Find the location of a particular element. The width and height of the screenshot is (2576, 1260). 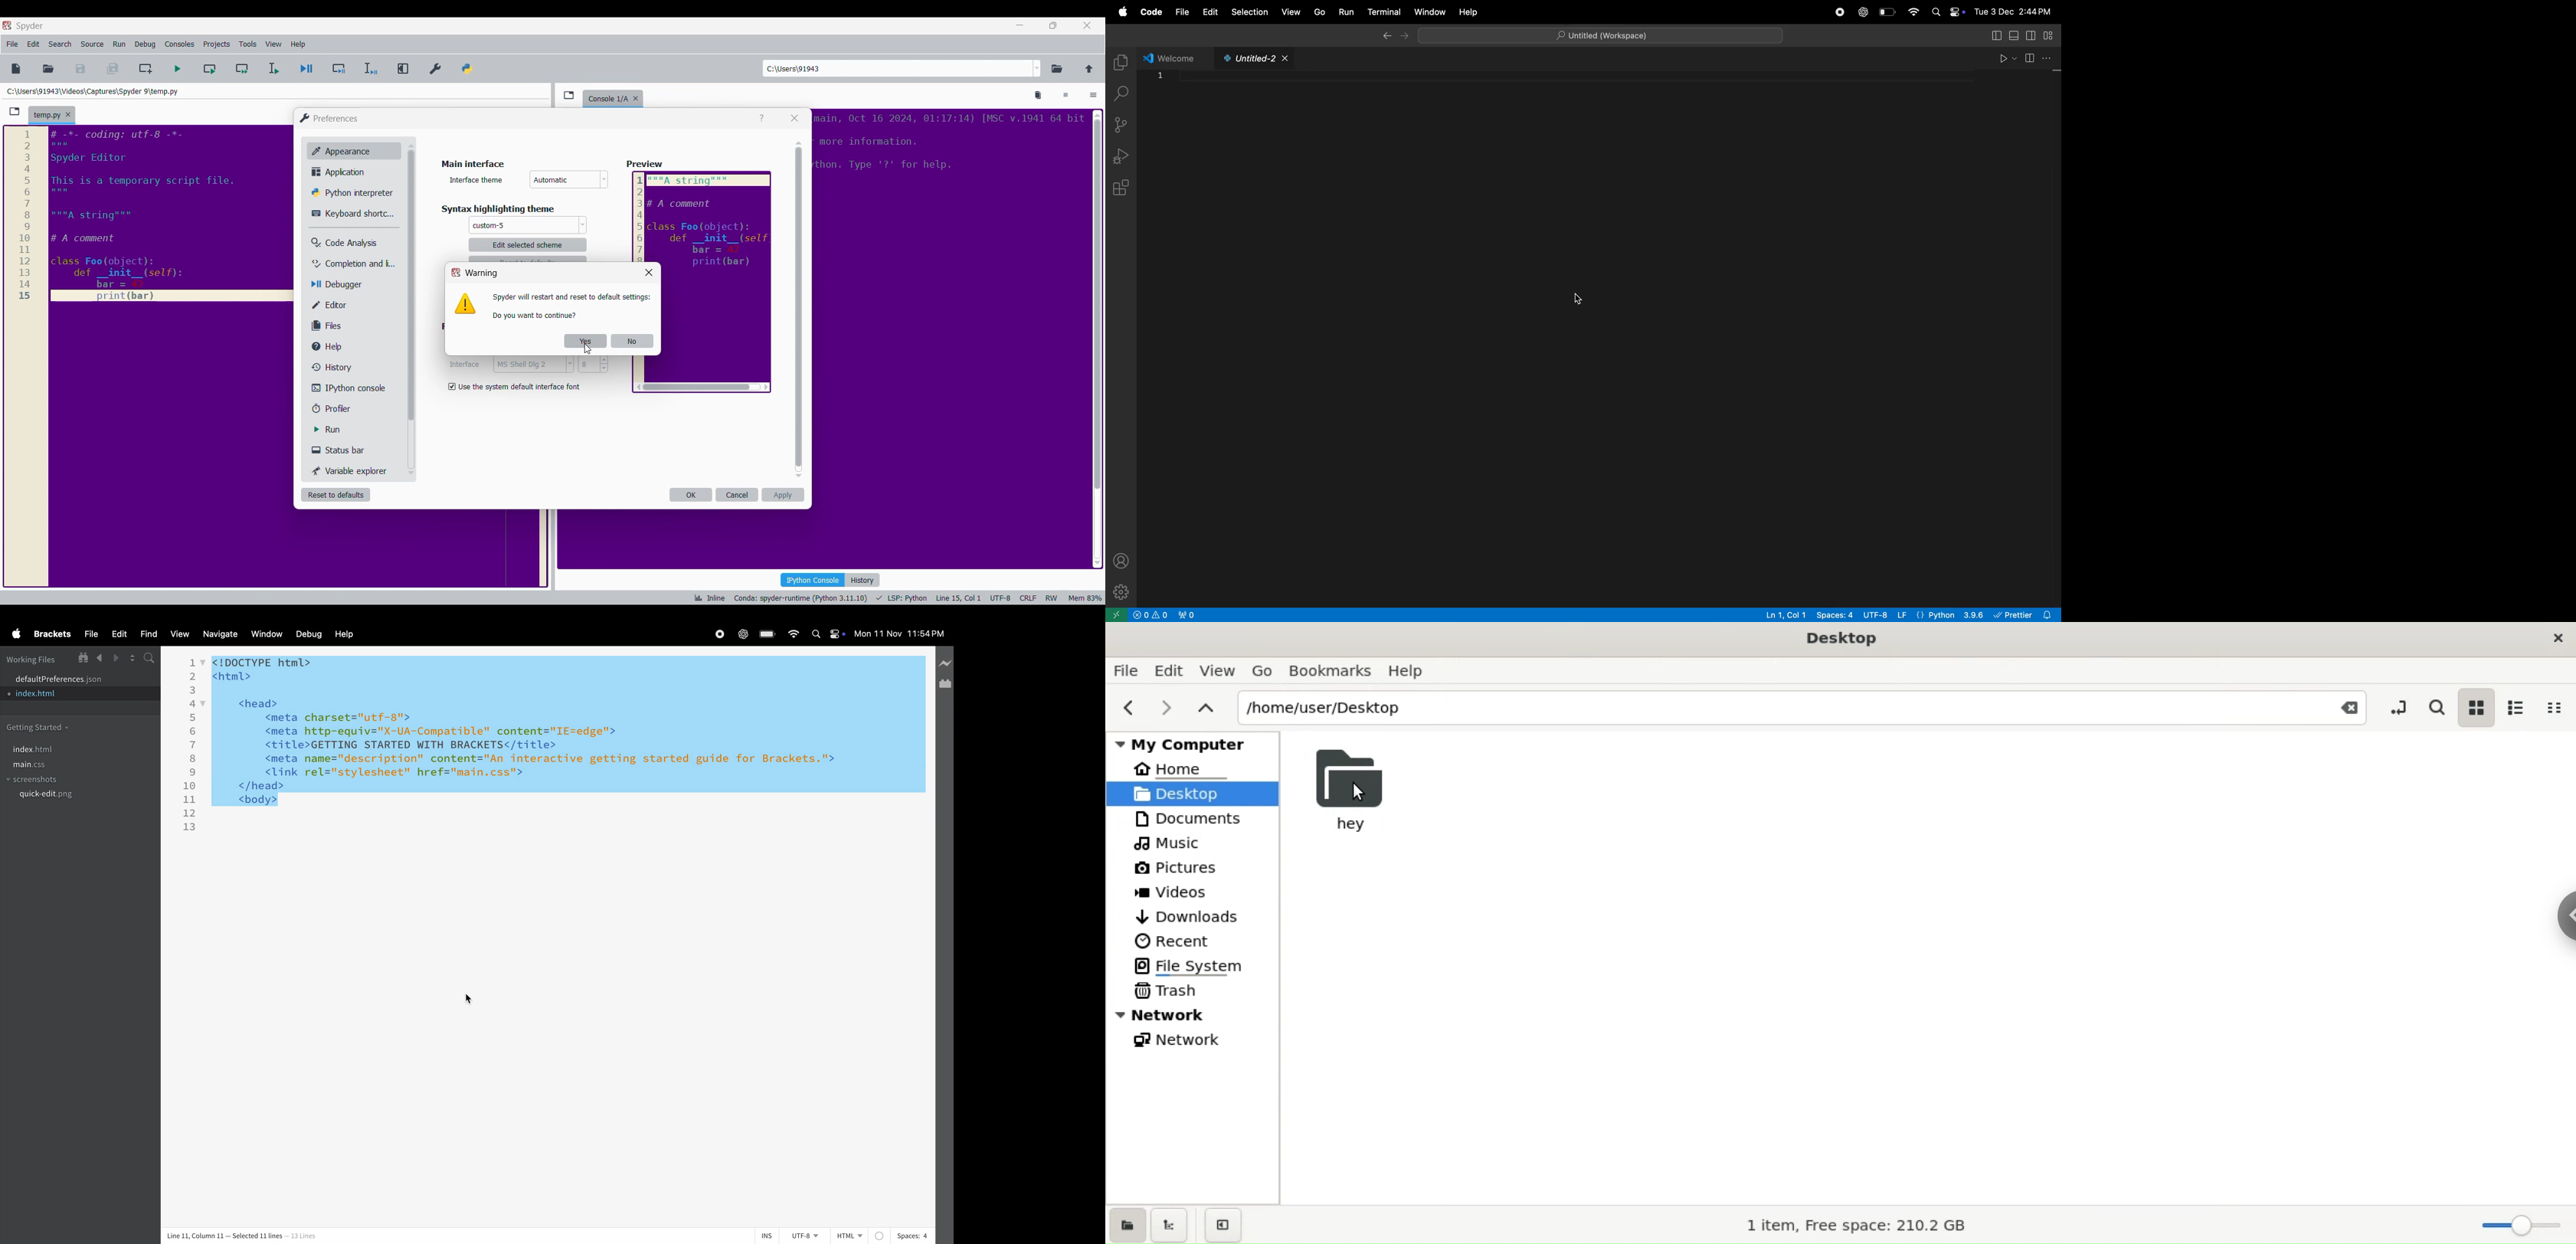

Conda: spyder-runtime (Python 3.11.10) is located at coordinates (803, 597).